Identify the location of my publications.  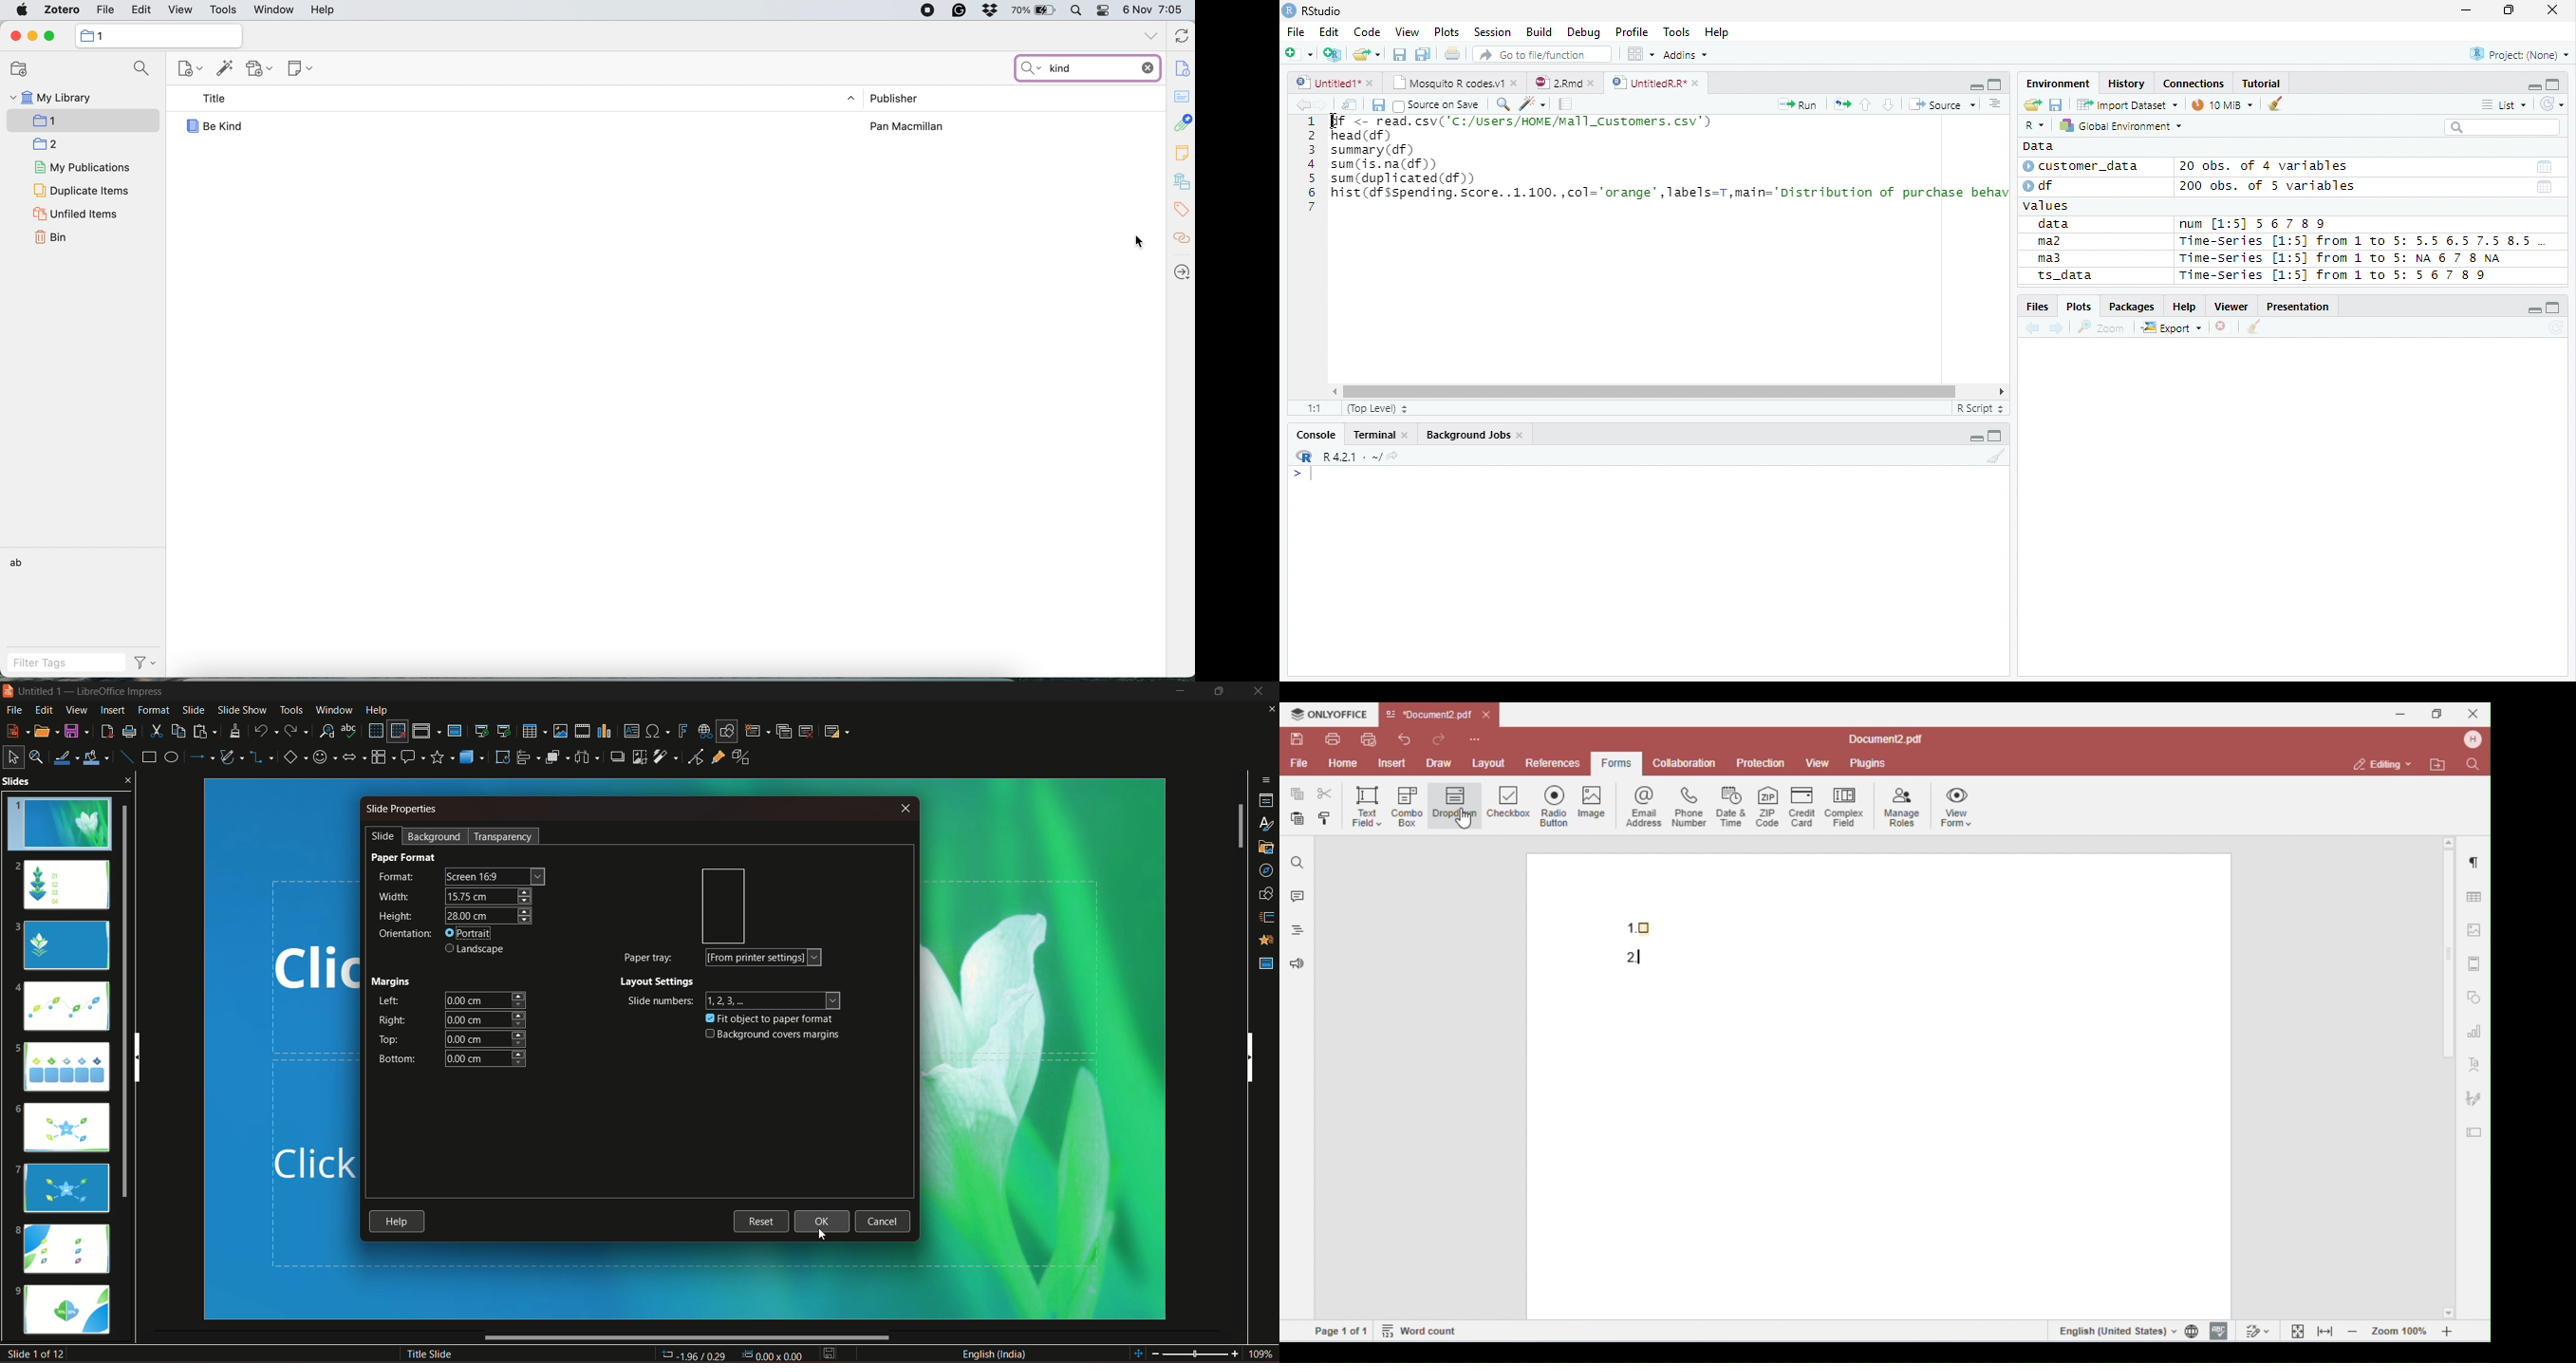
(85, 168).